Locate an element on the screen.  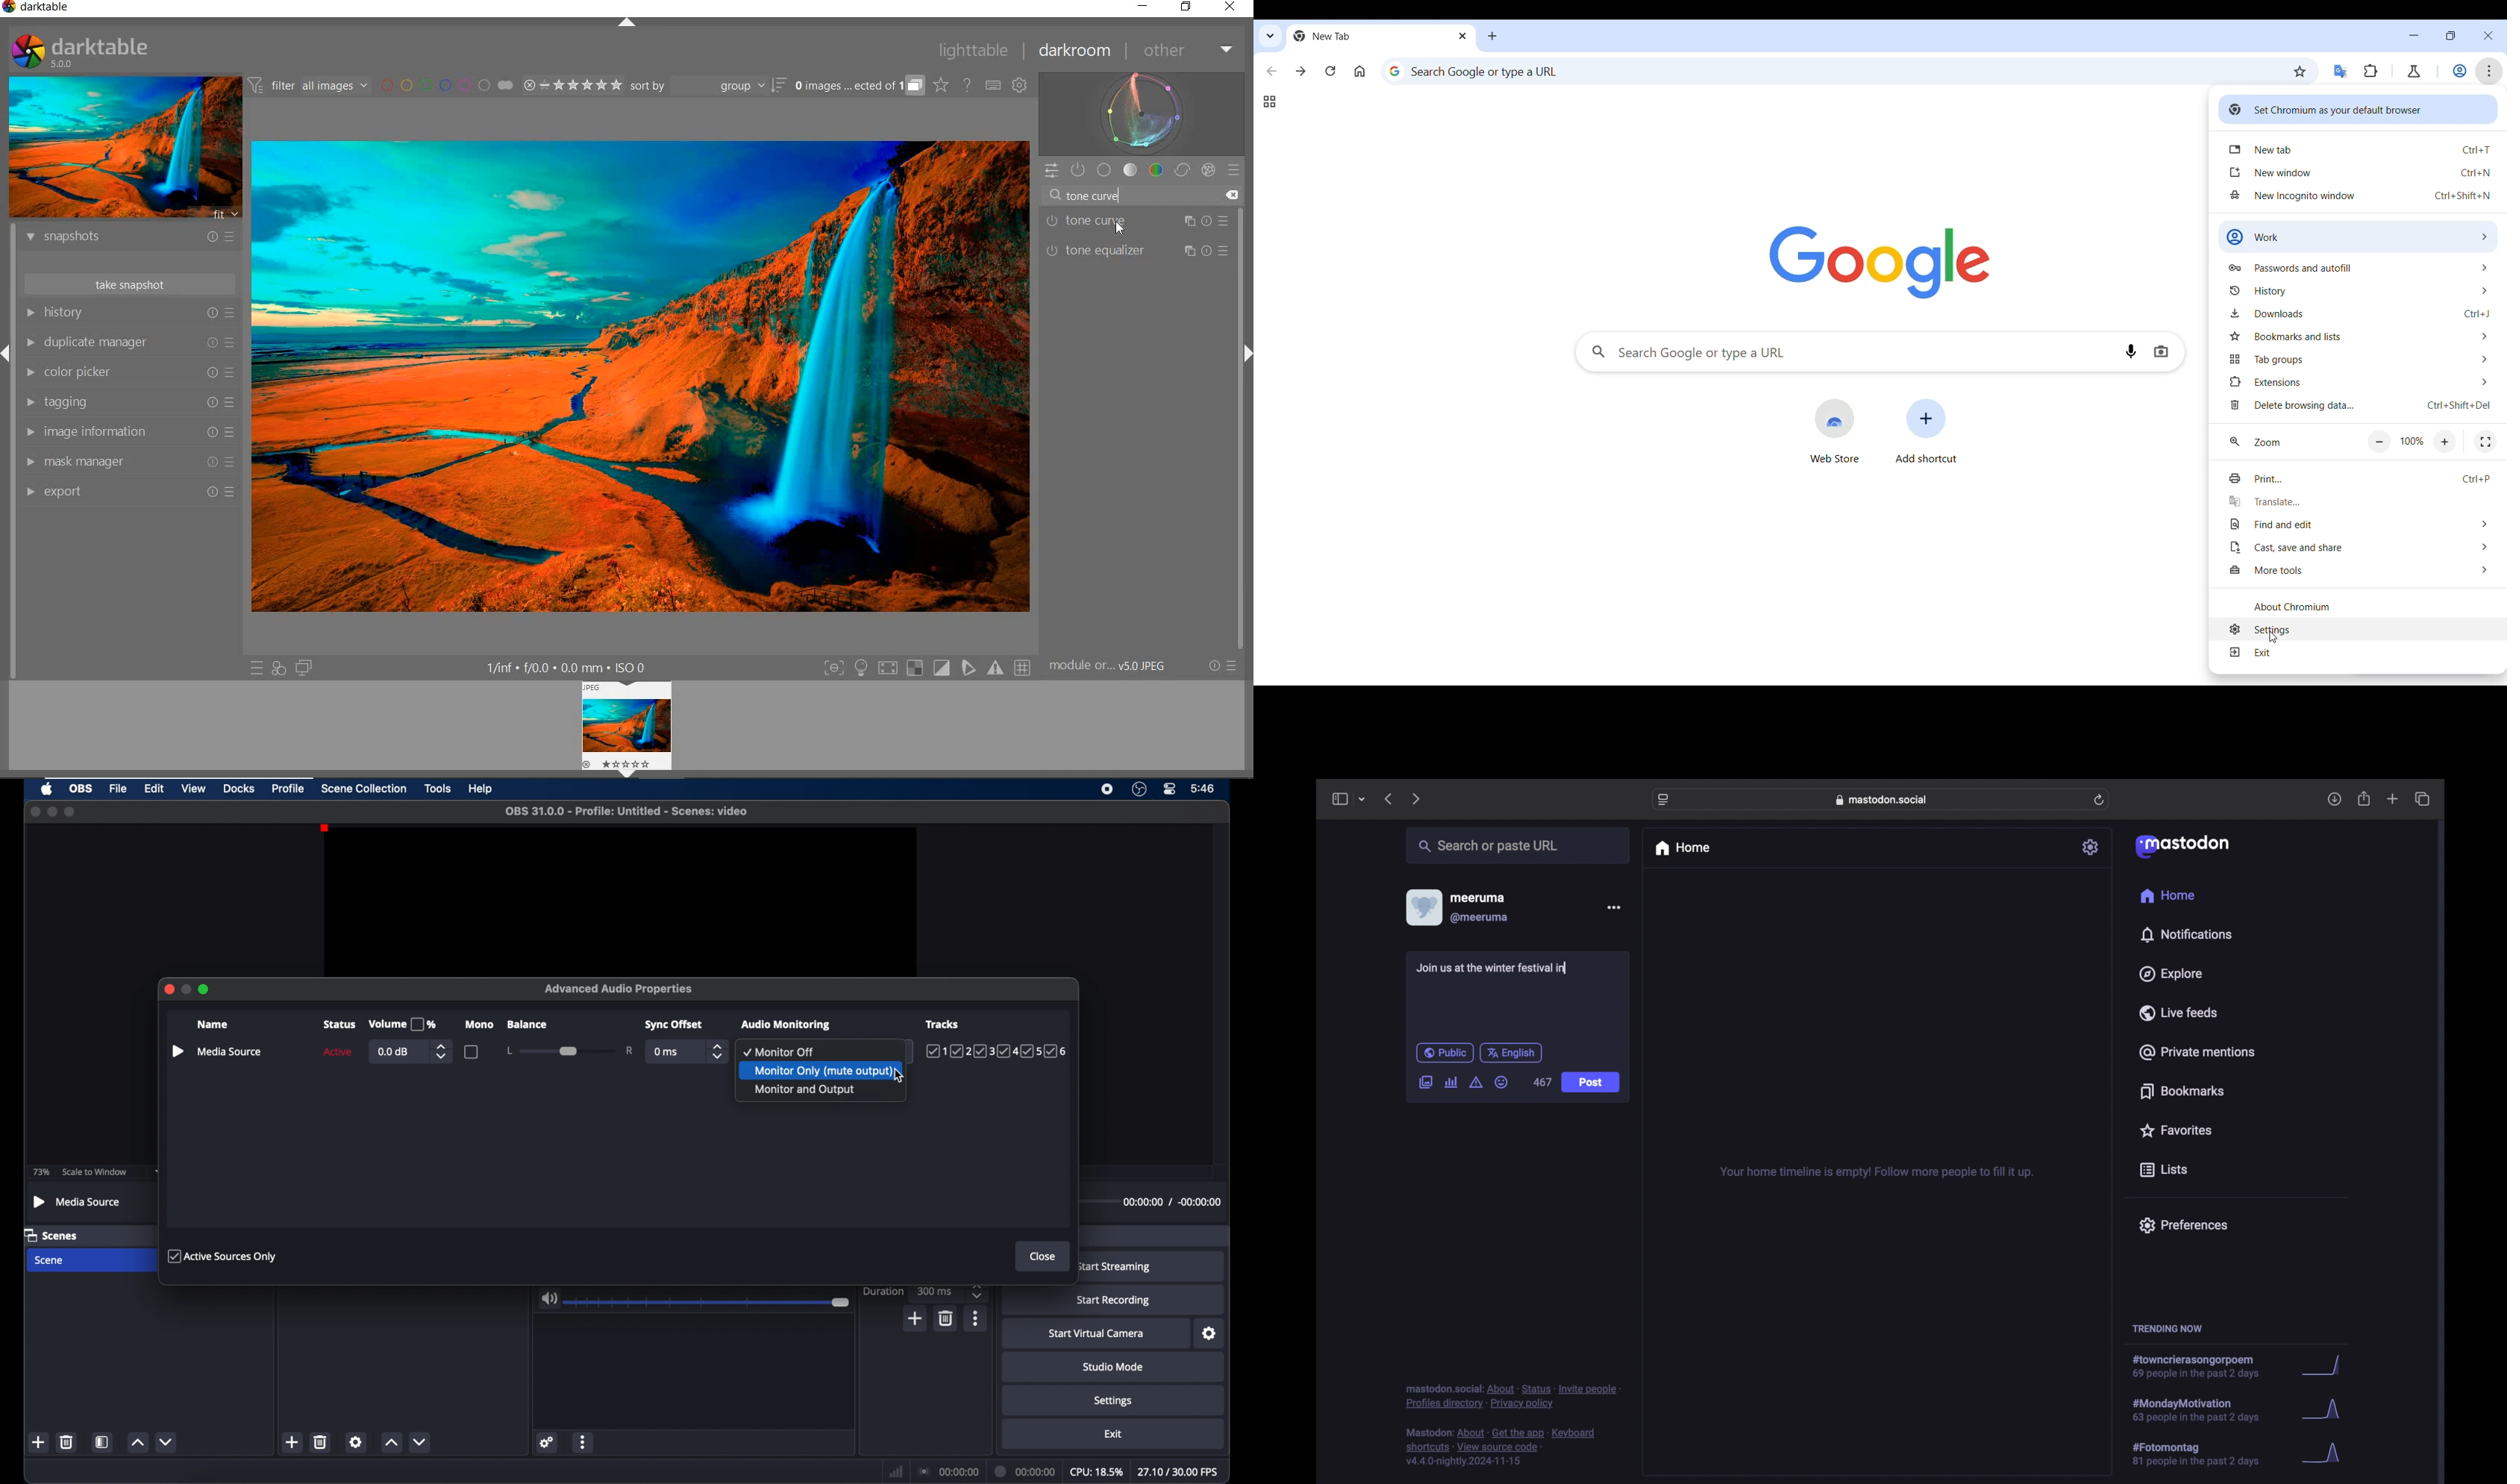
close is located at coordinates (1043, 1256).